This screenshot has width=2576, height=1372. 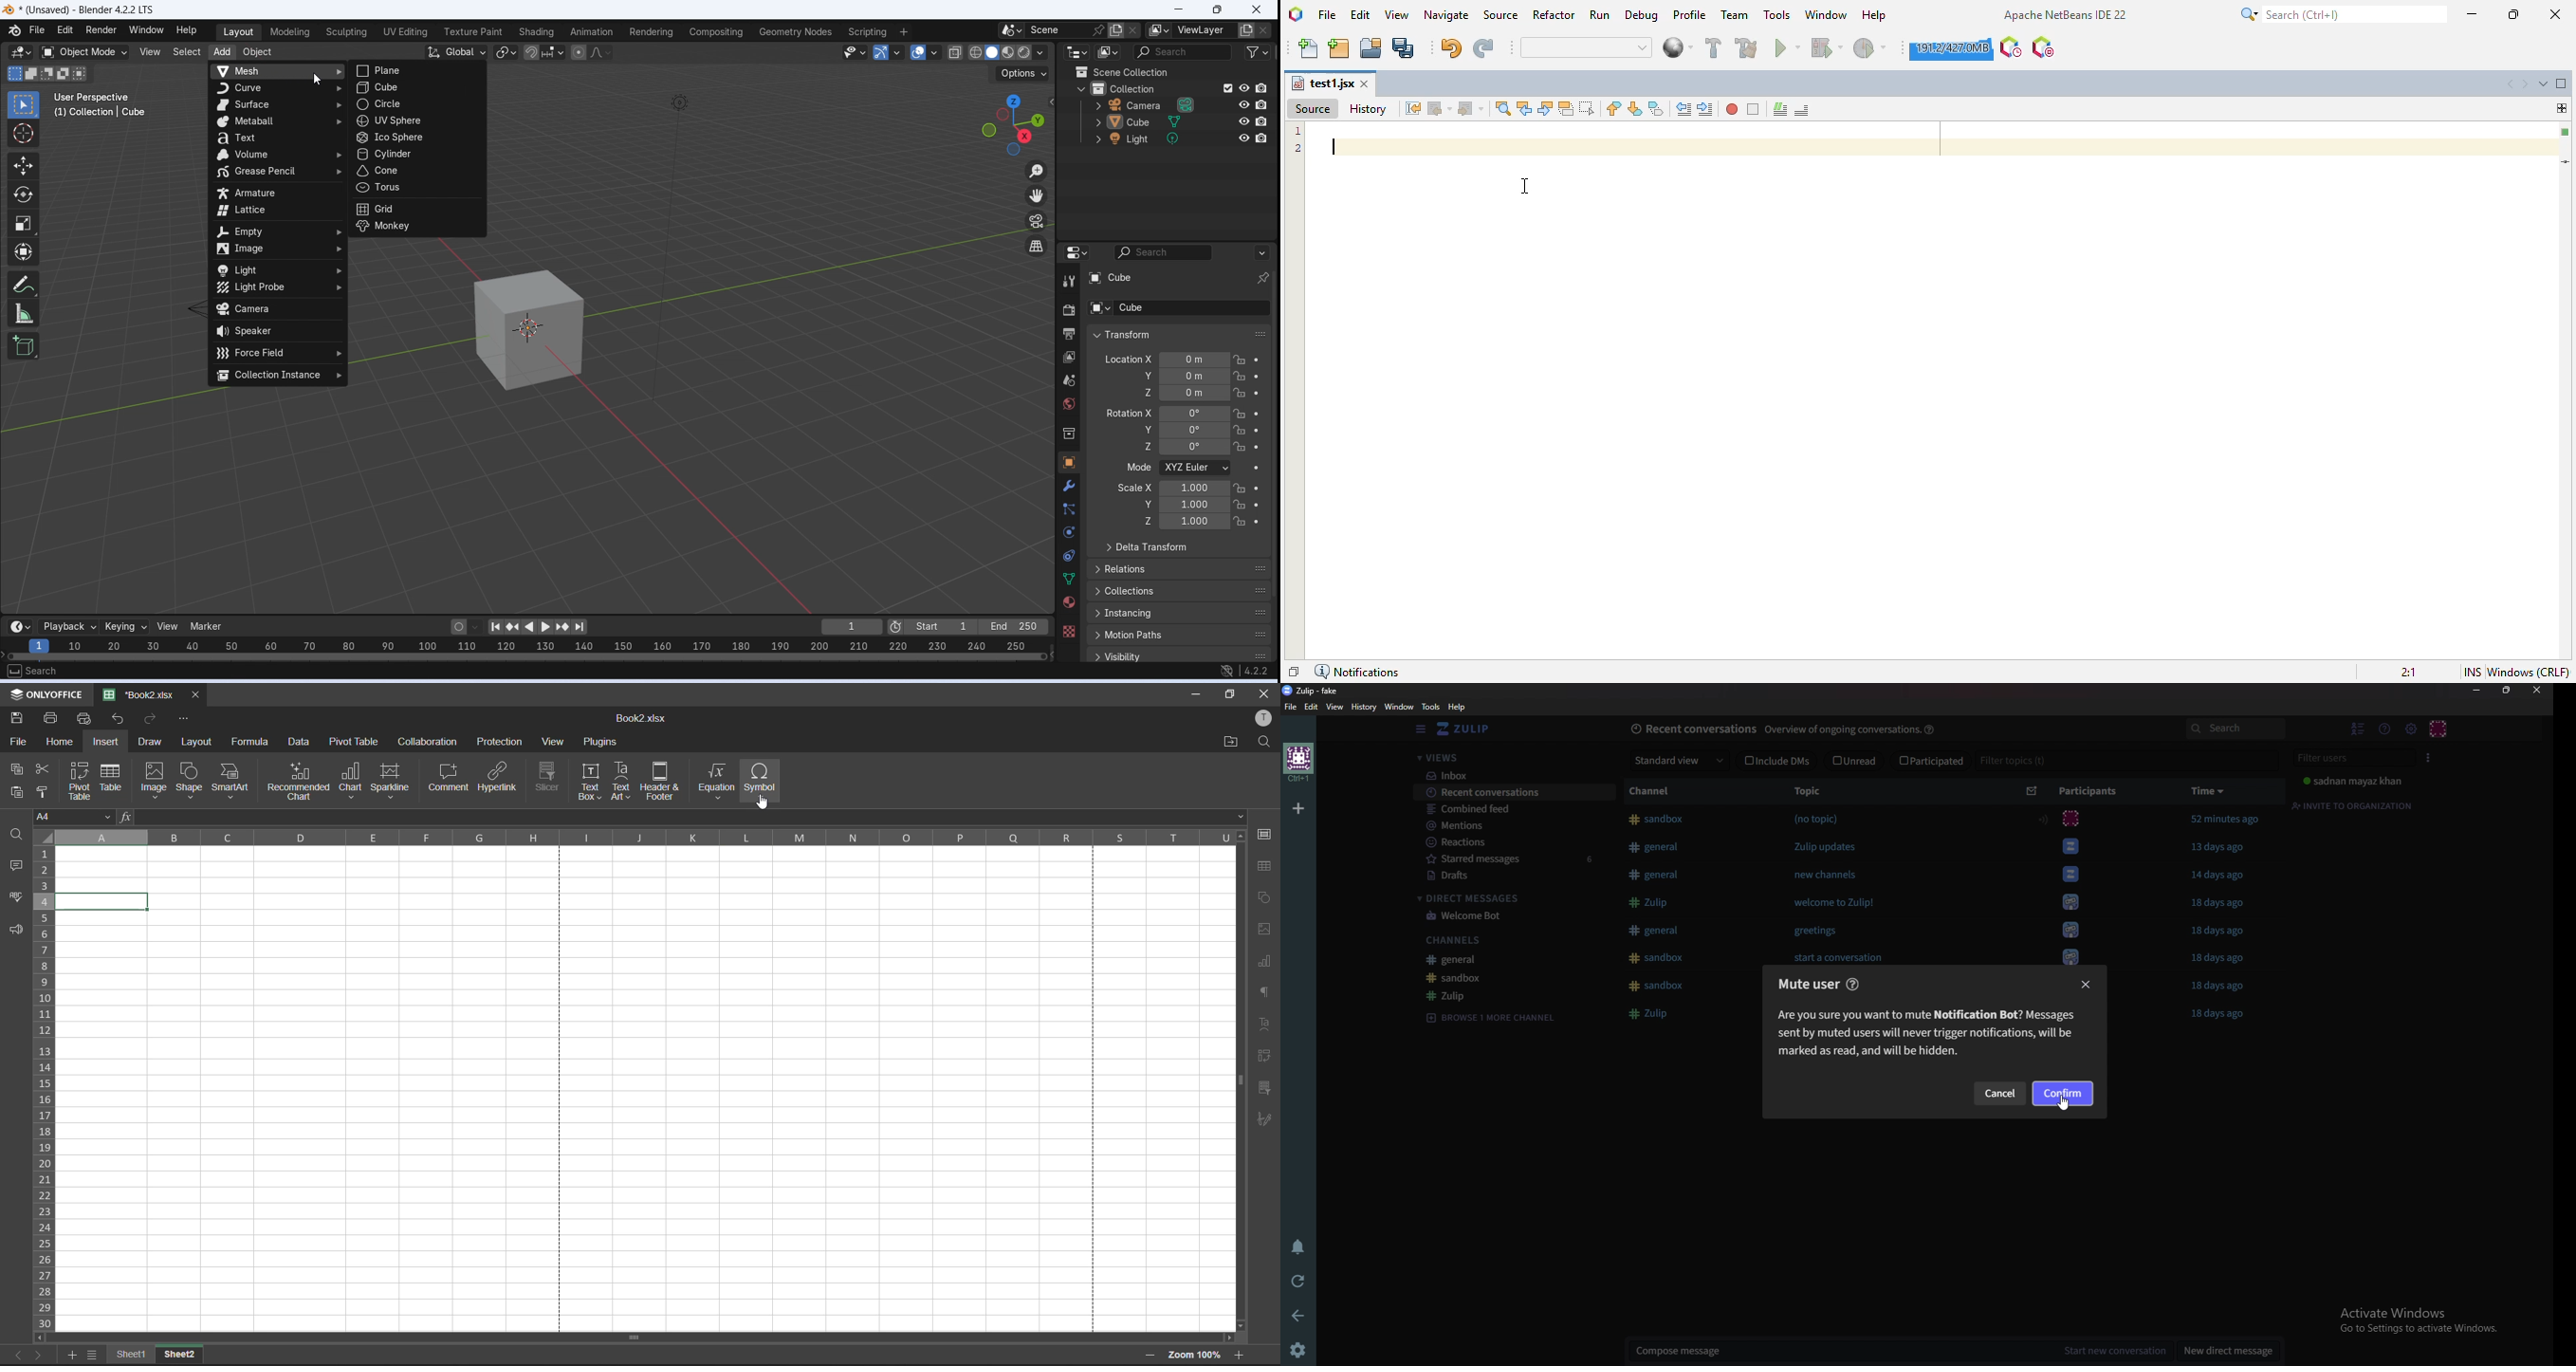 I want to click on History, so click(x=1365, y=706).